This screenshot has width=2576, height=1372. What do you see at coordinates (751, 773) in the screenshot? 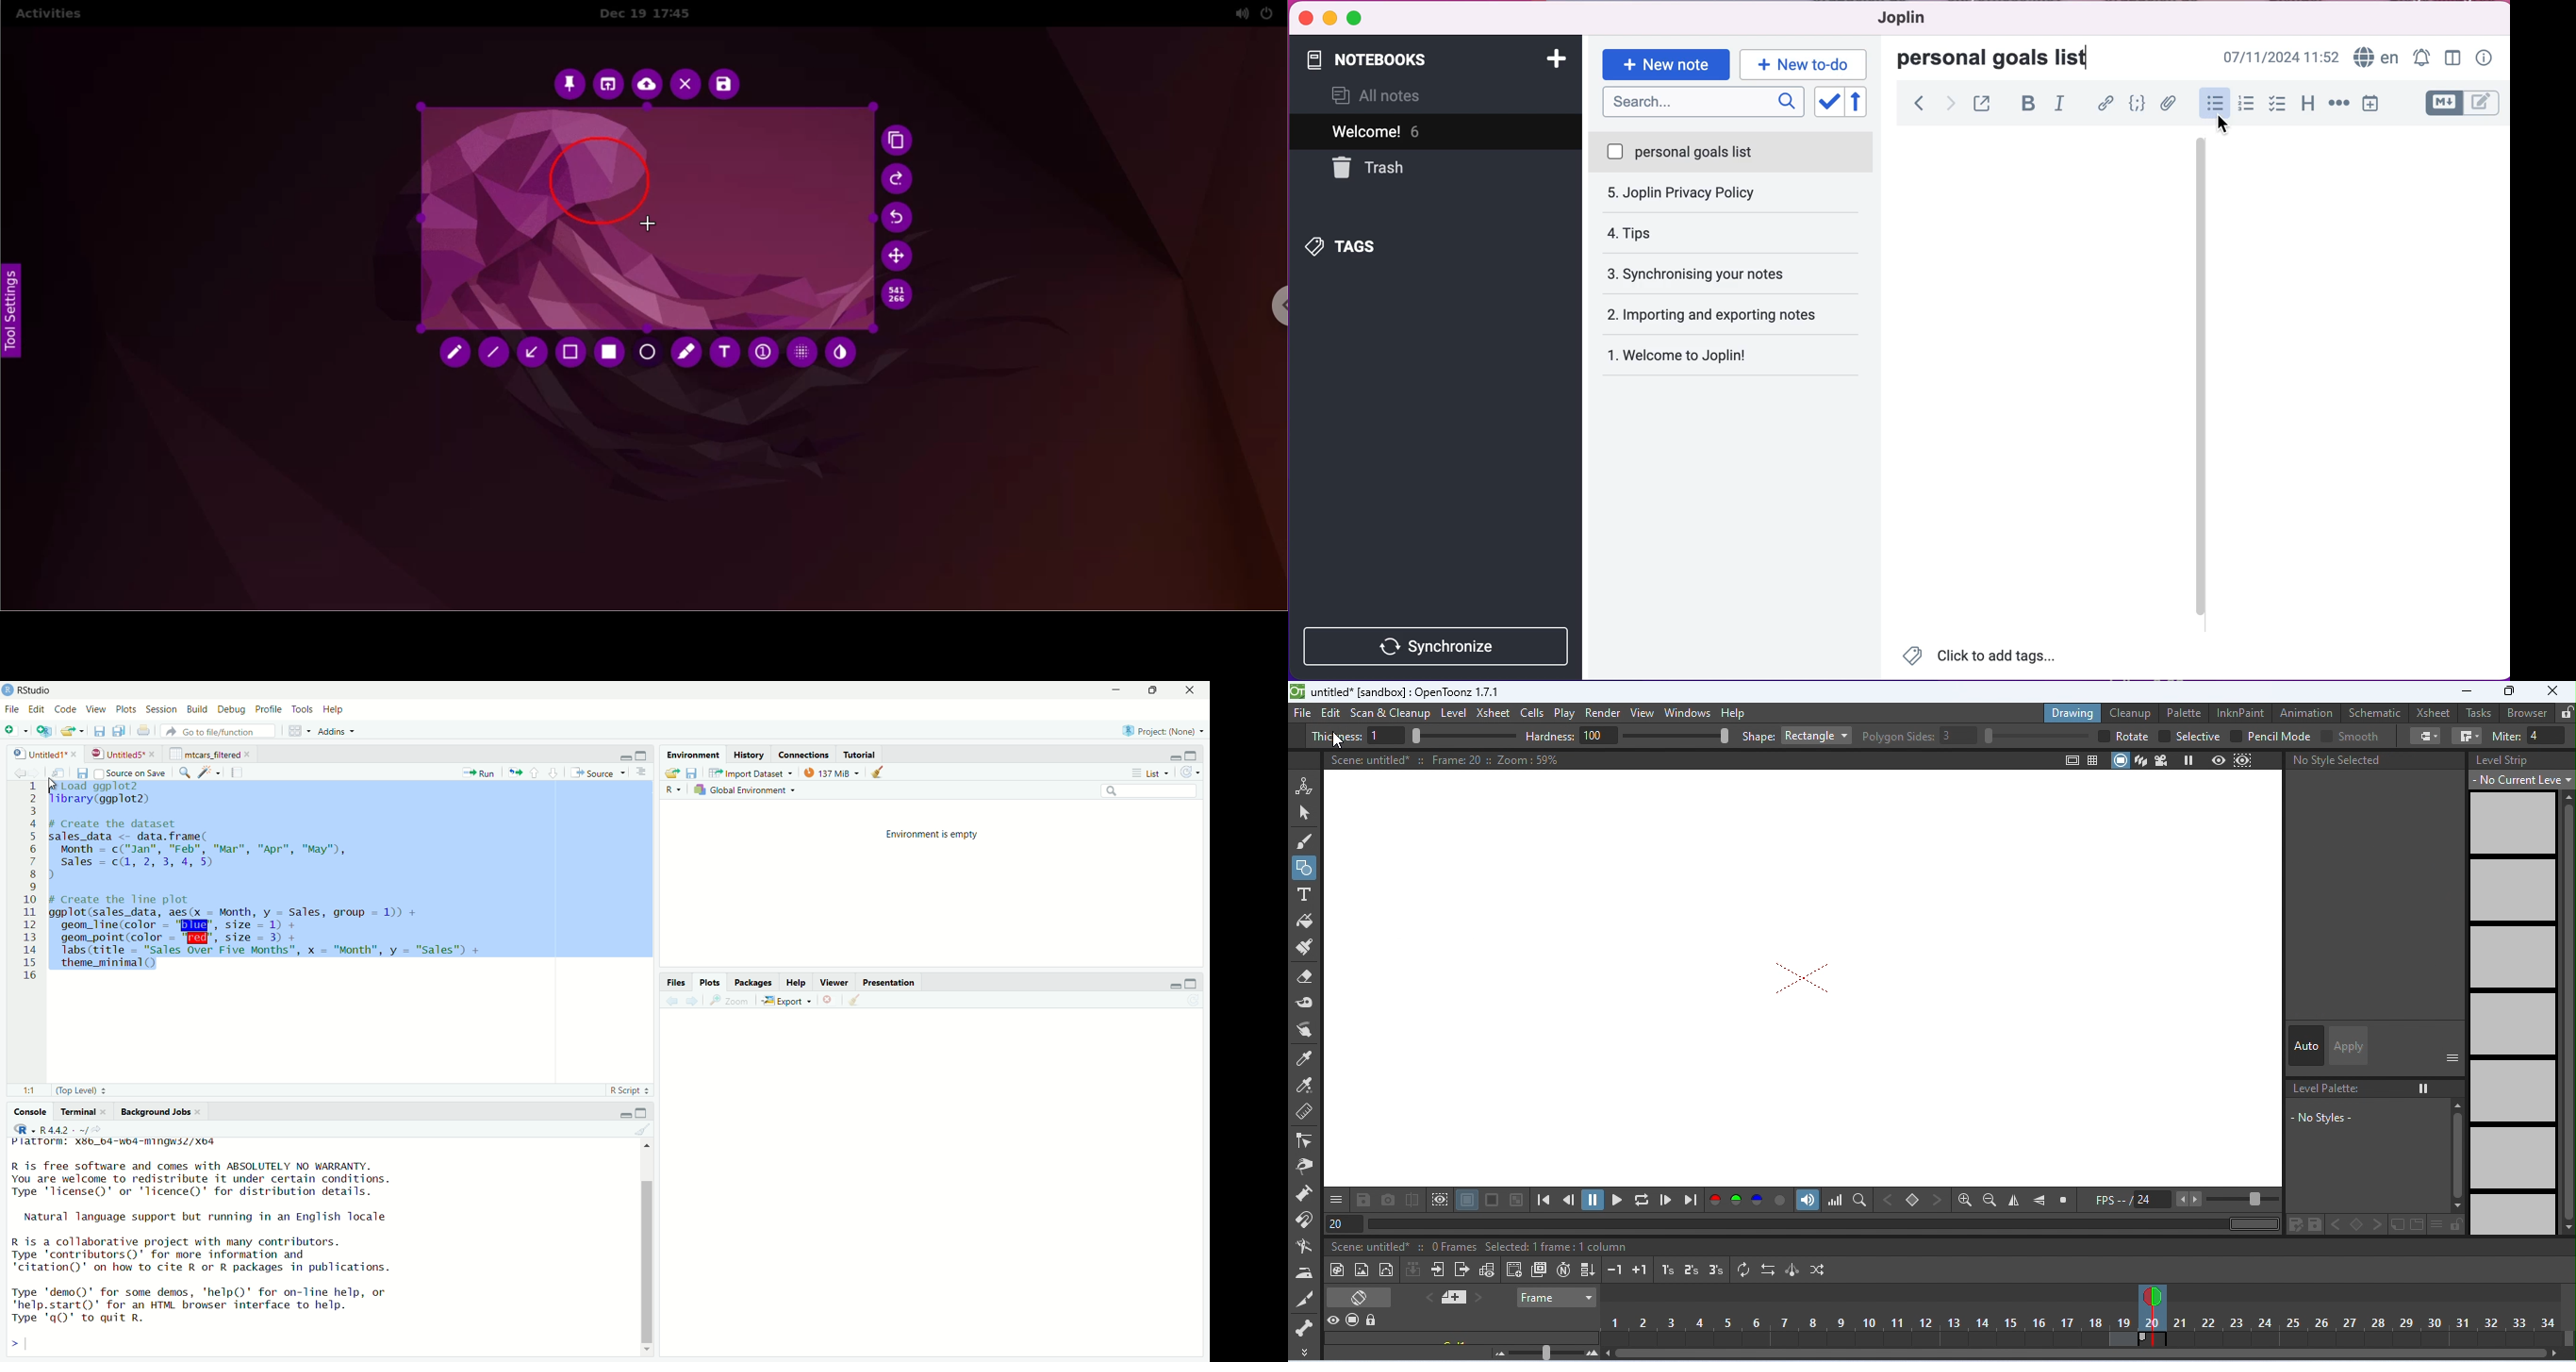
I see `import dataset` at bounding box center [751, 773].